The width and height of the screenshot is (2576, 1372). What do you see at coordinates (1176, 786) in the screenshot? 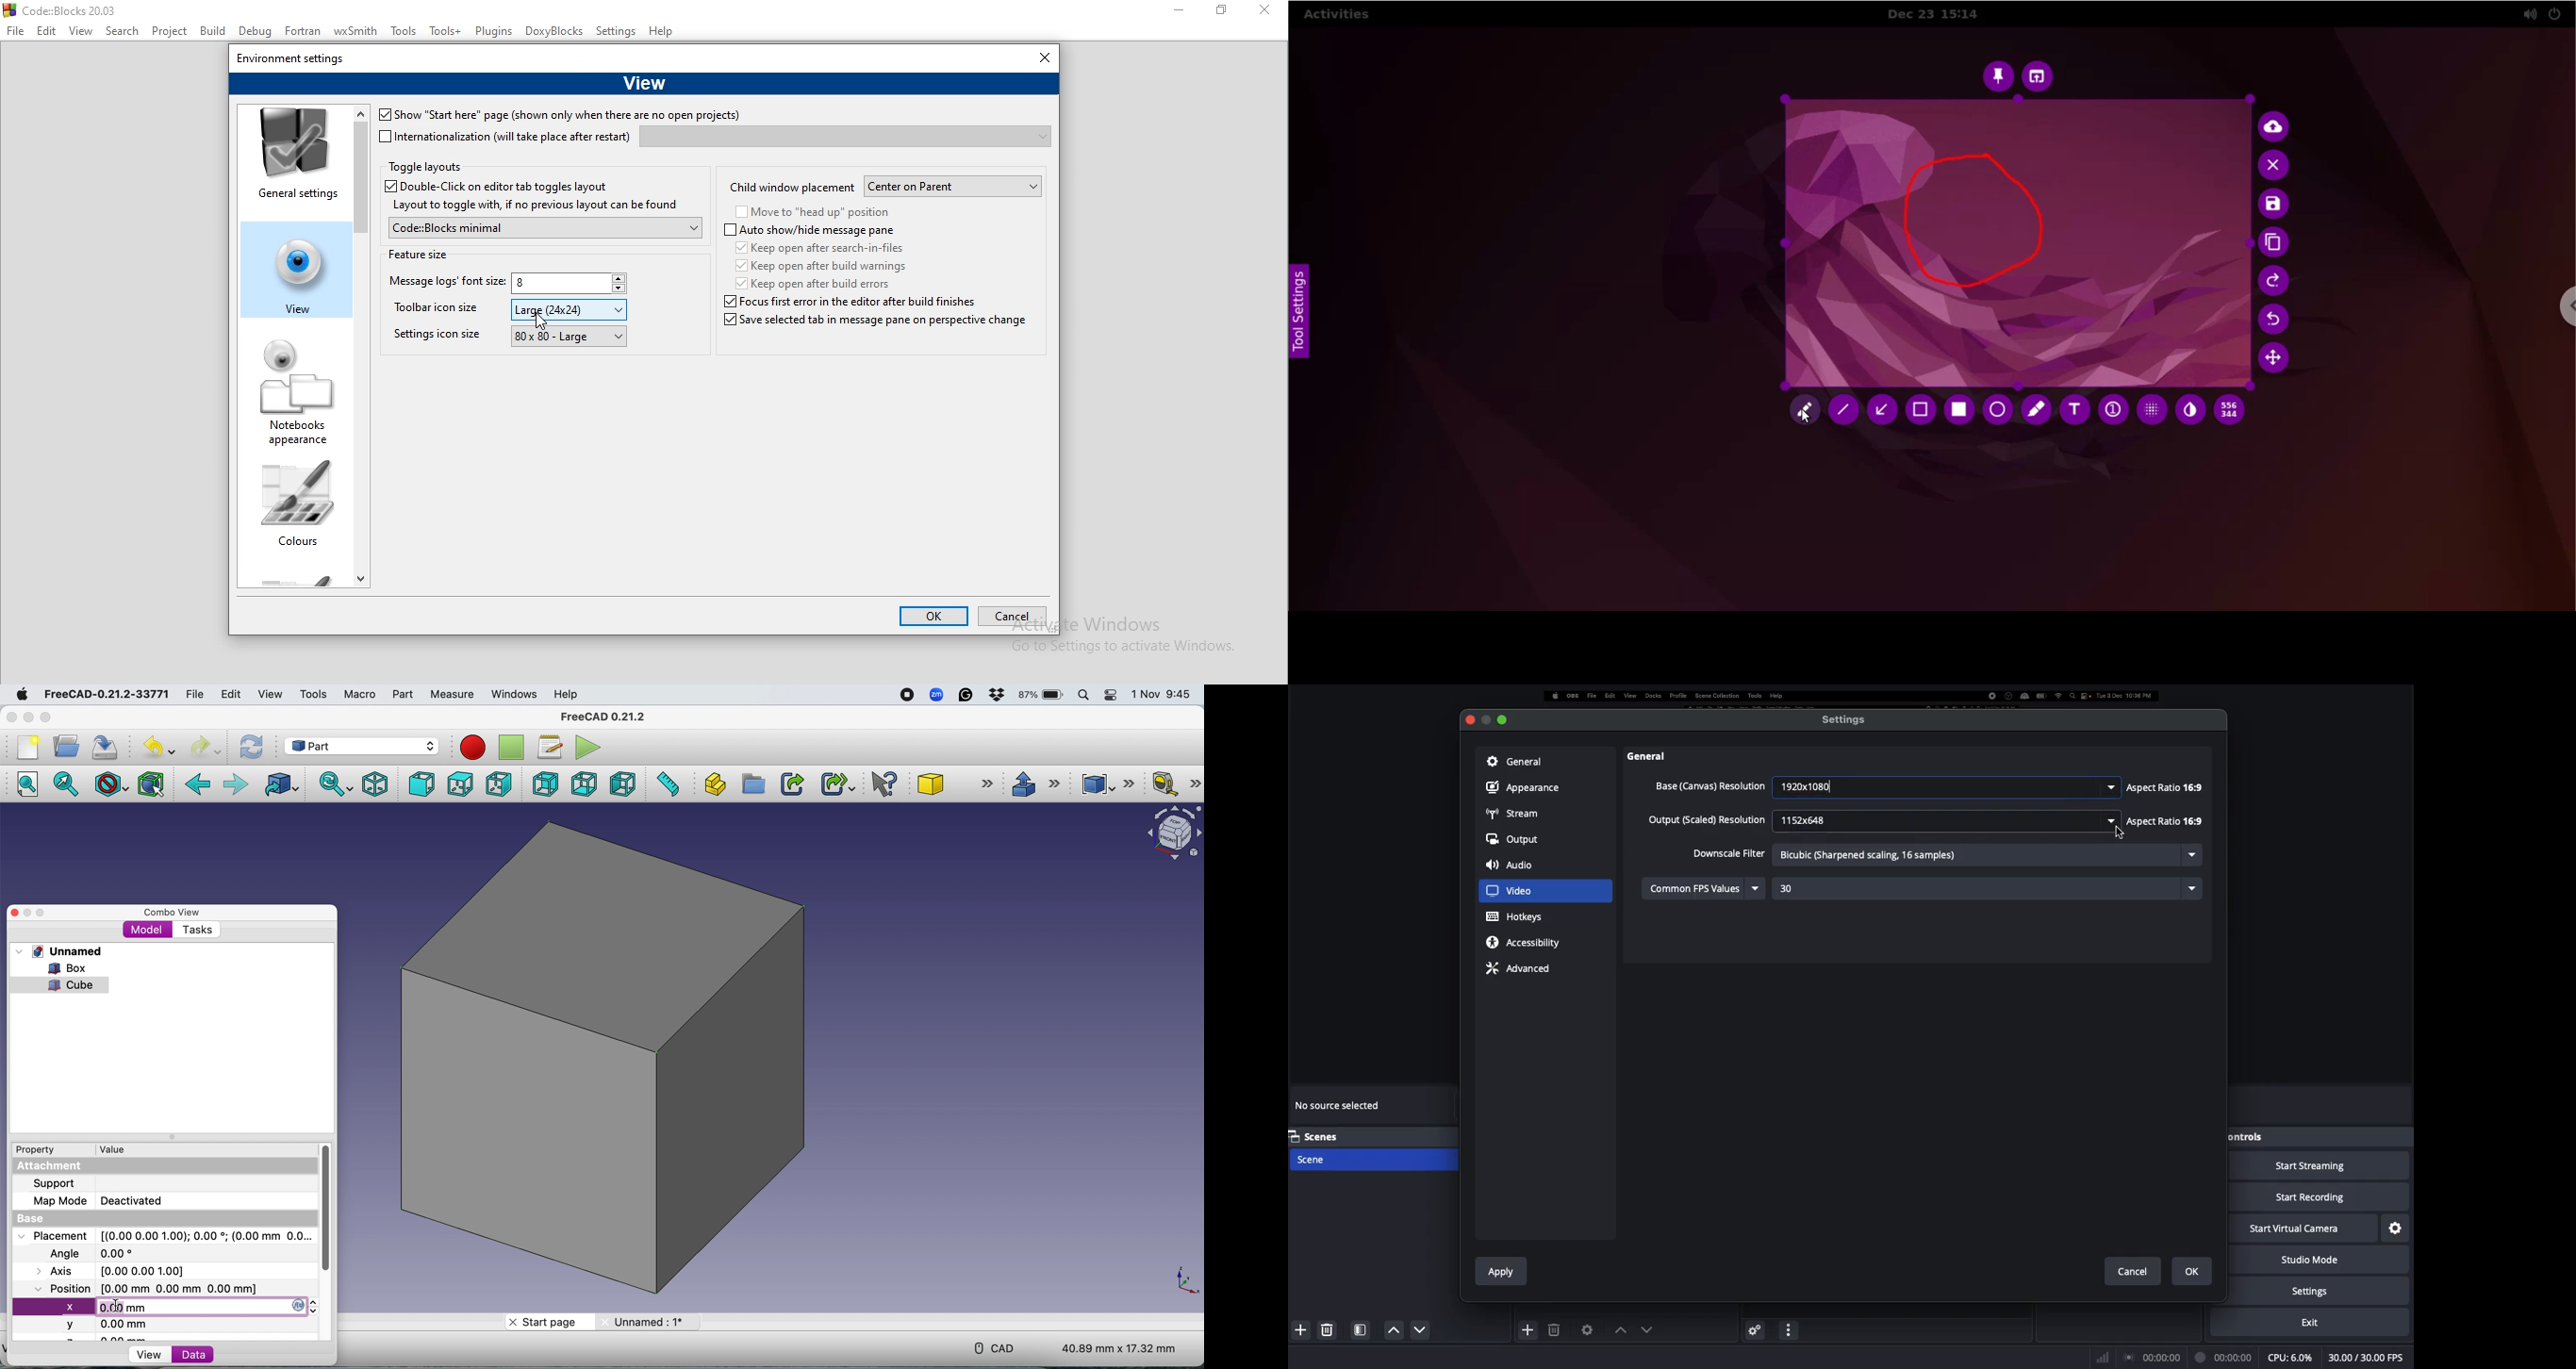
I see `Measure linear` at bounding box center [1176, 786].